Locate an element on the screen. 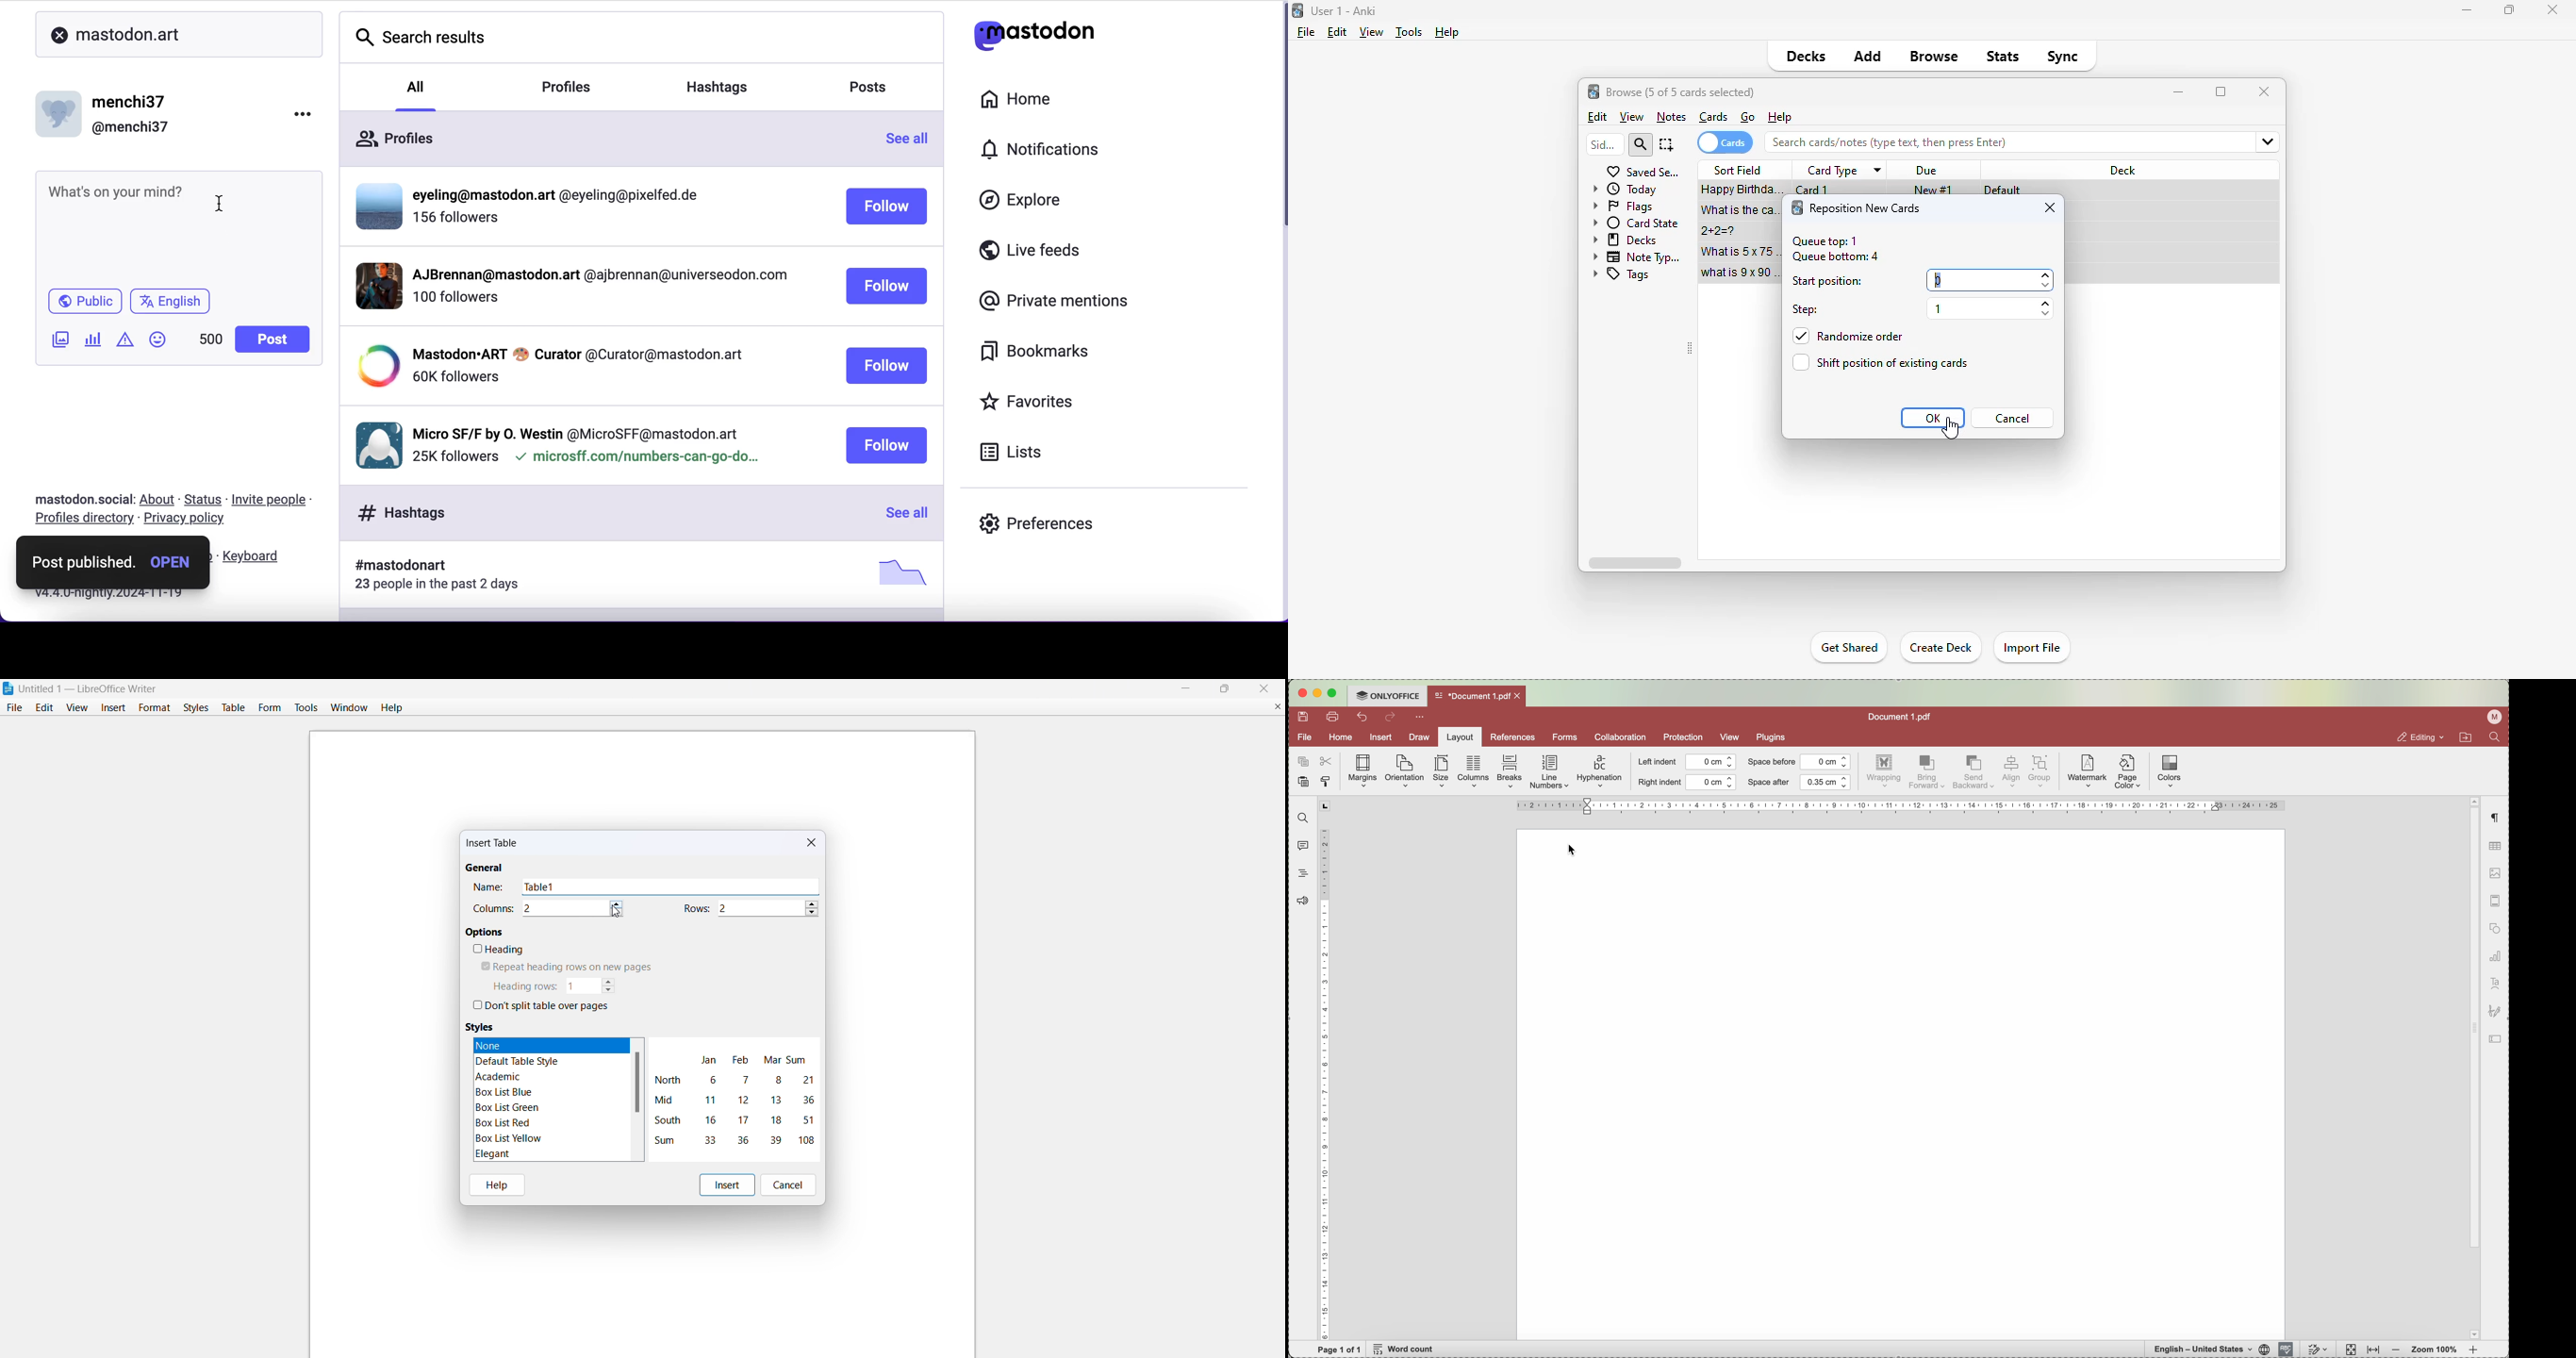  cursor is located at coordinates (1951, 428).